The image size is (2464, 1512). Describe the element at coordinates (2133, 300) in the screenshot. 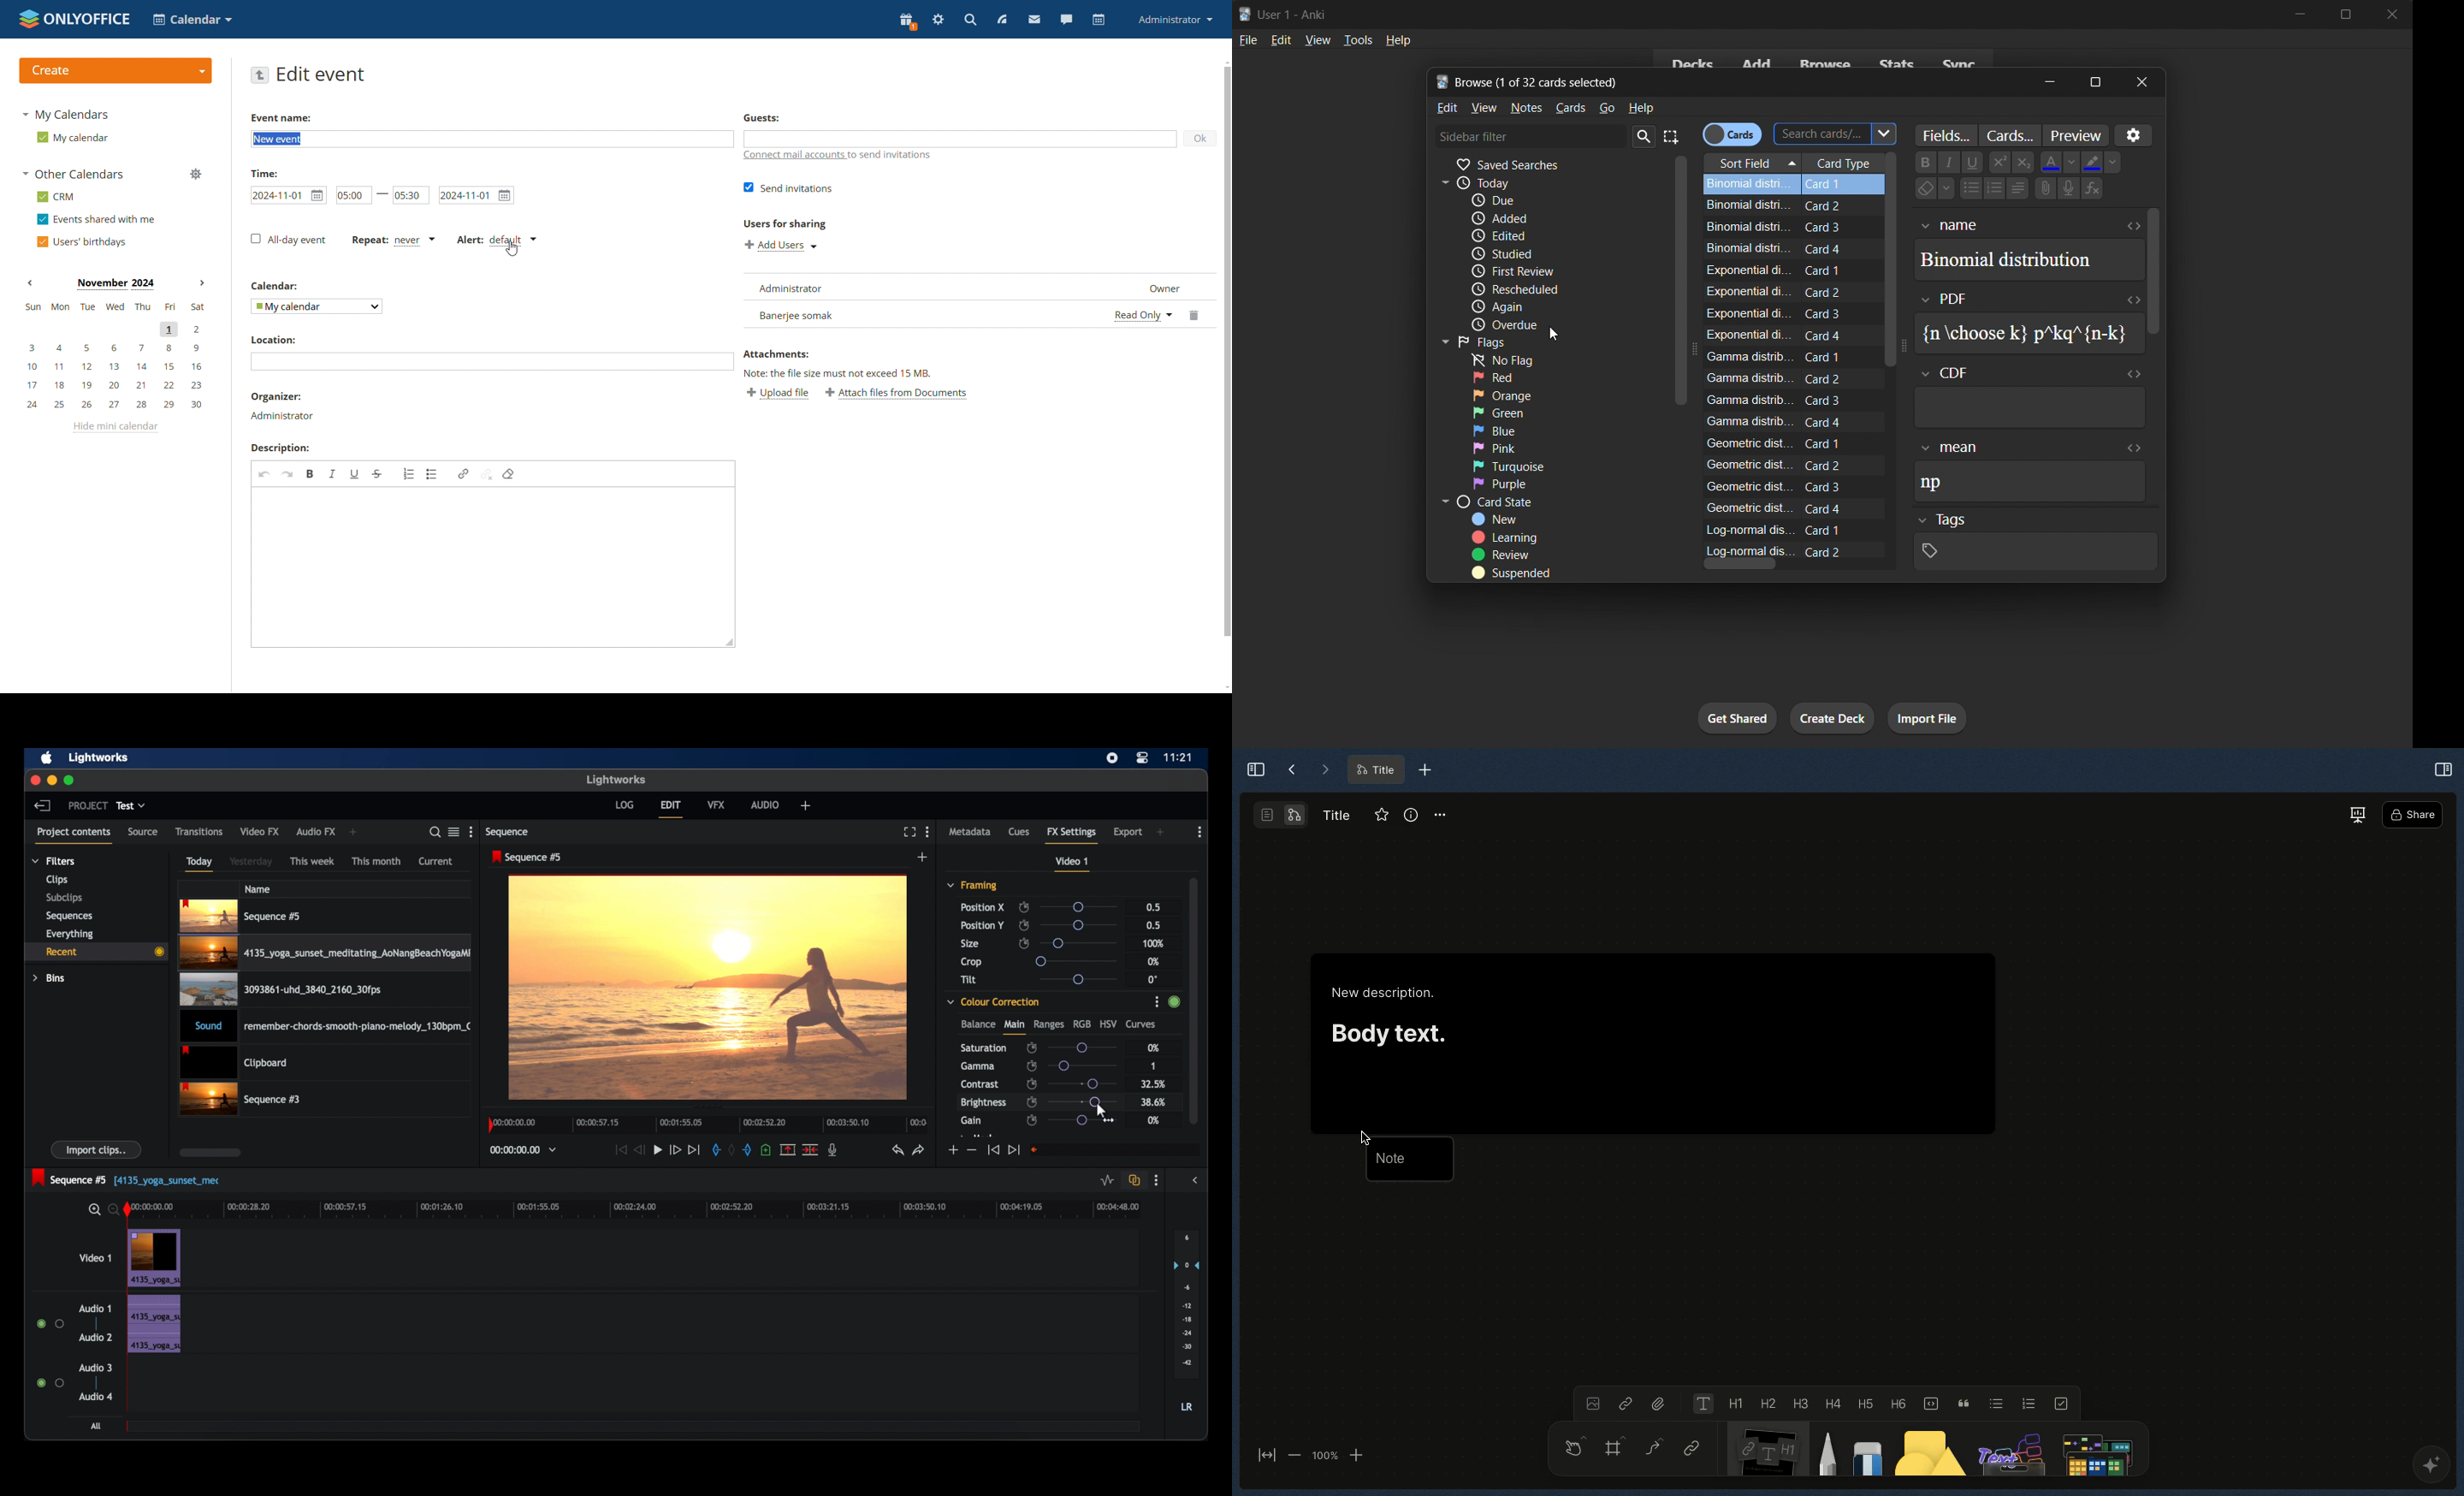

I see `expand` at that location.